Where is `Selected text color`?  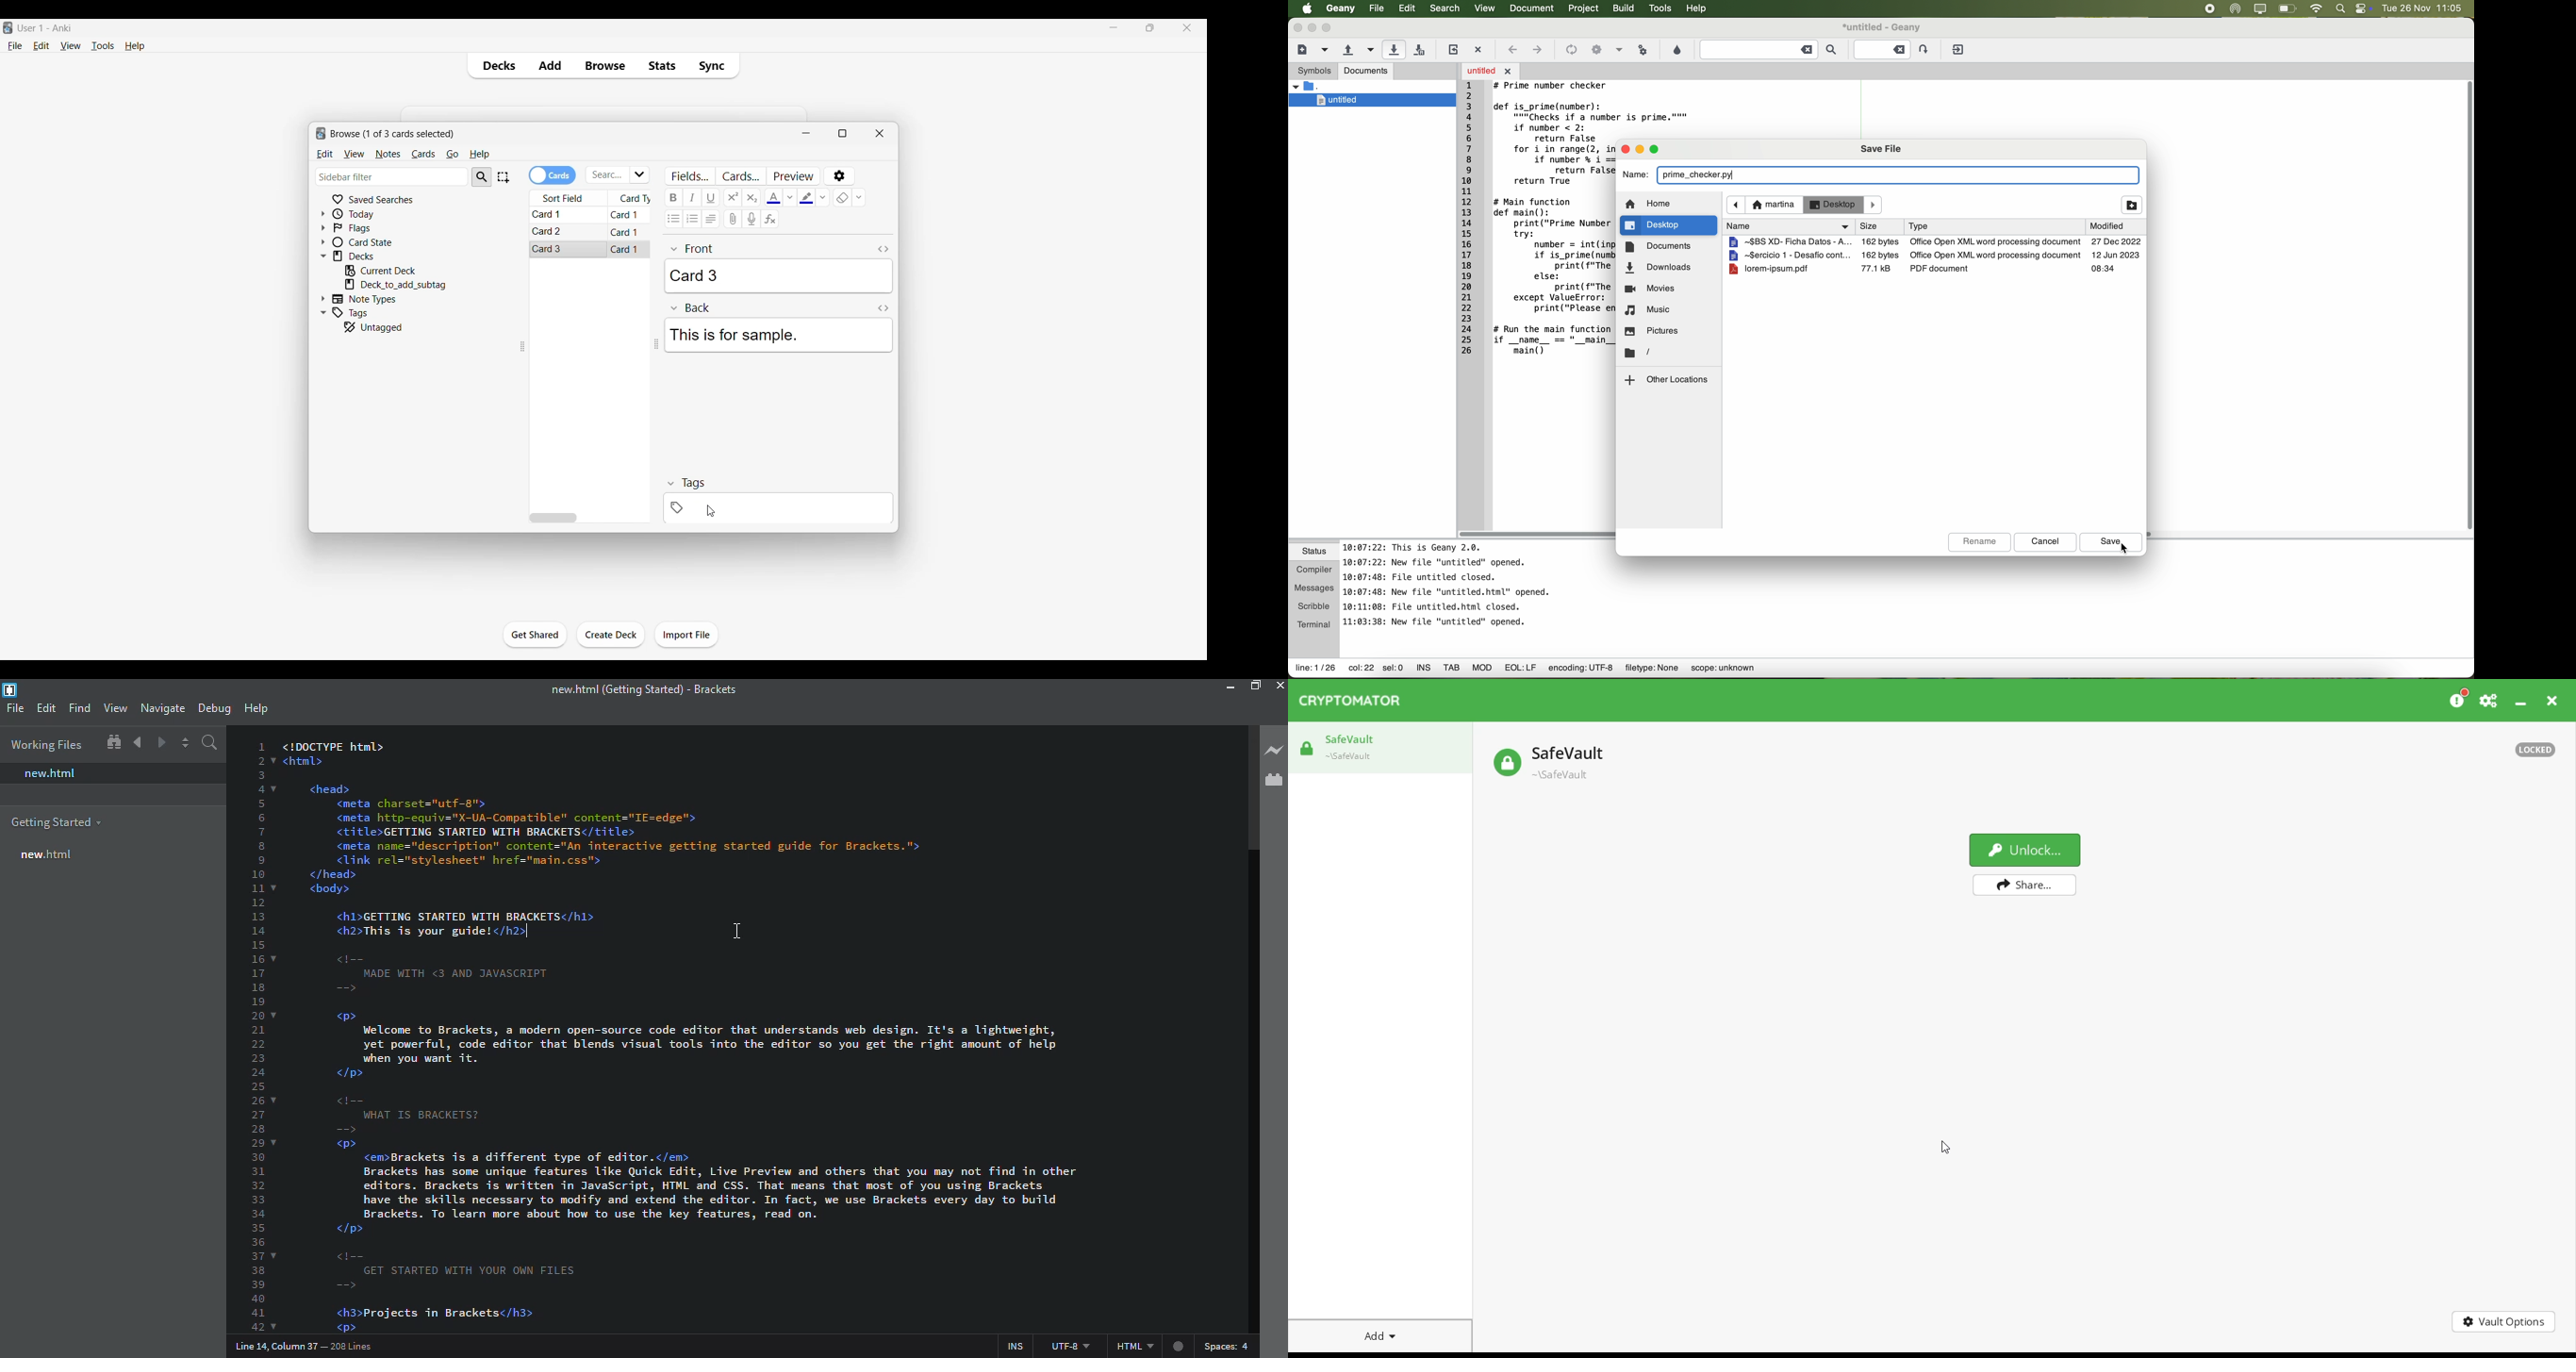 Selected text color is located at coordinates (773, 198).